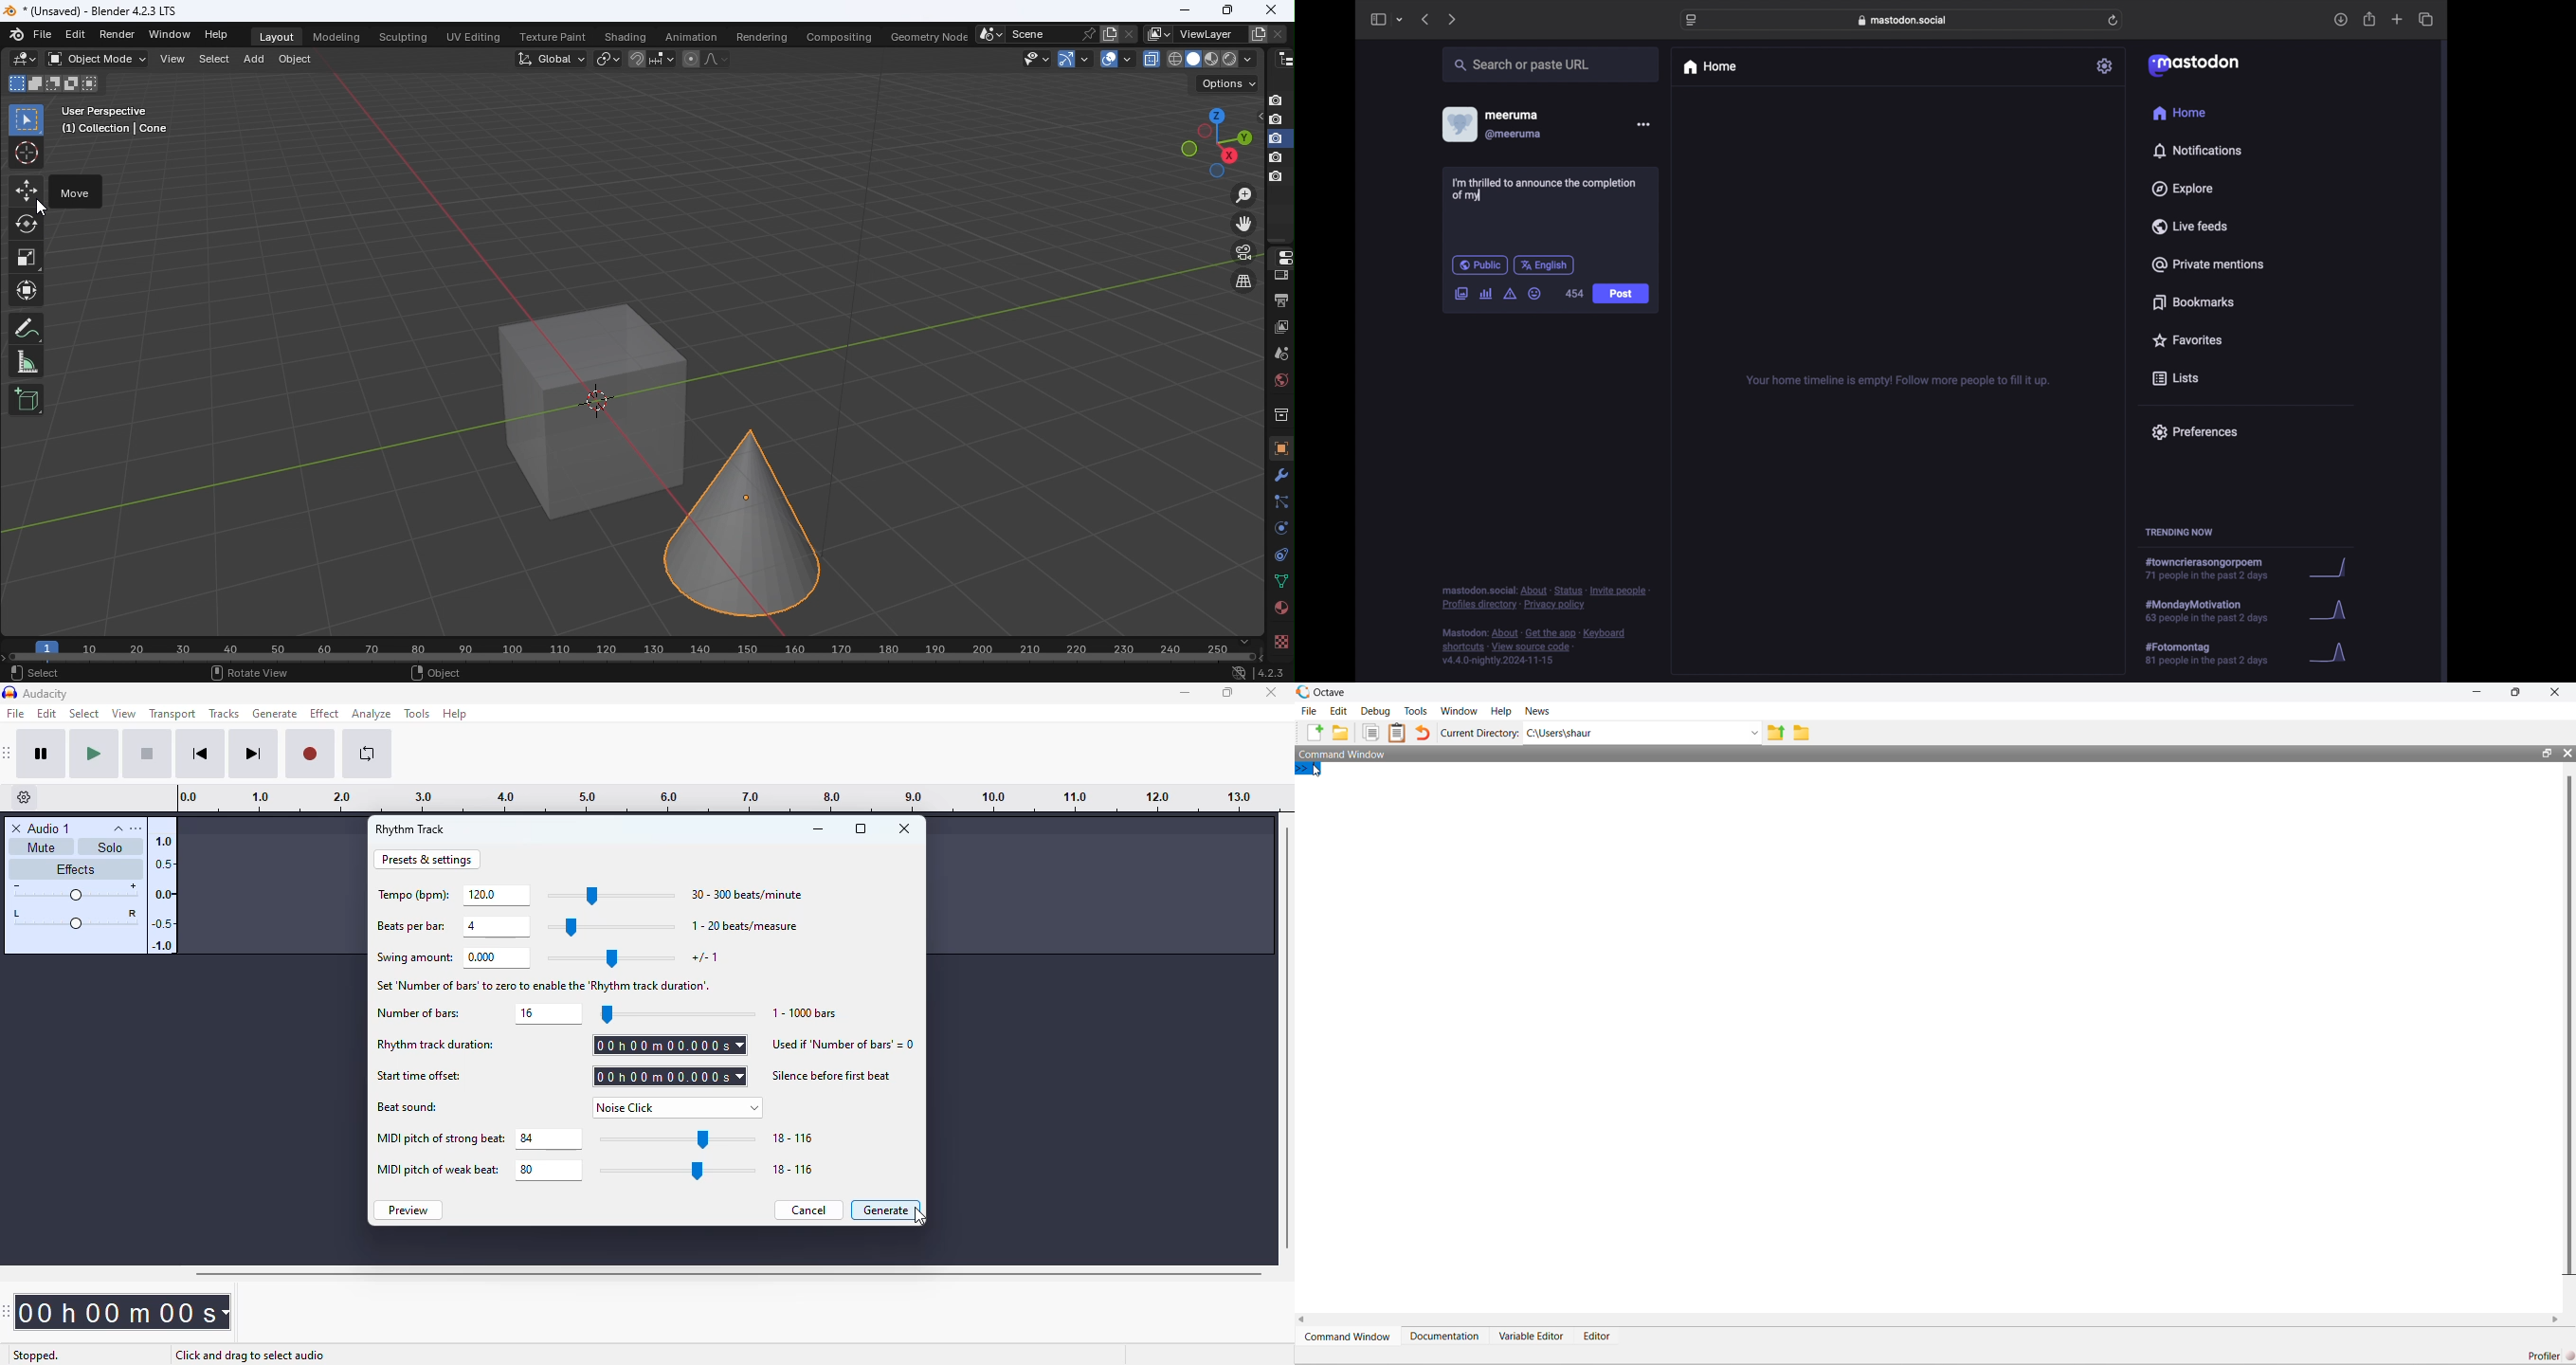 The image size is (2576, 1372). I want to click on stop, so click(147, 754).